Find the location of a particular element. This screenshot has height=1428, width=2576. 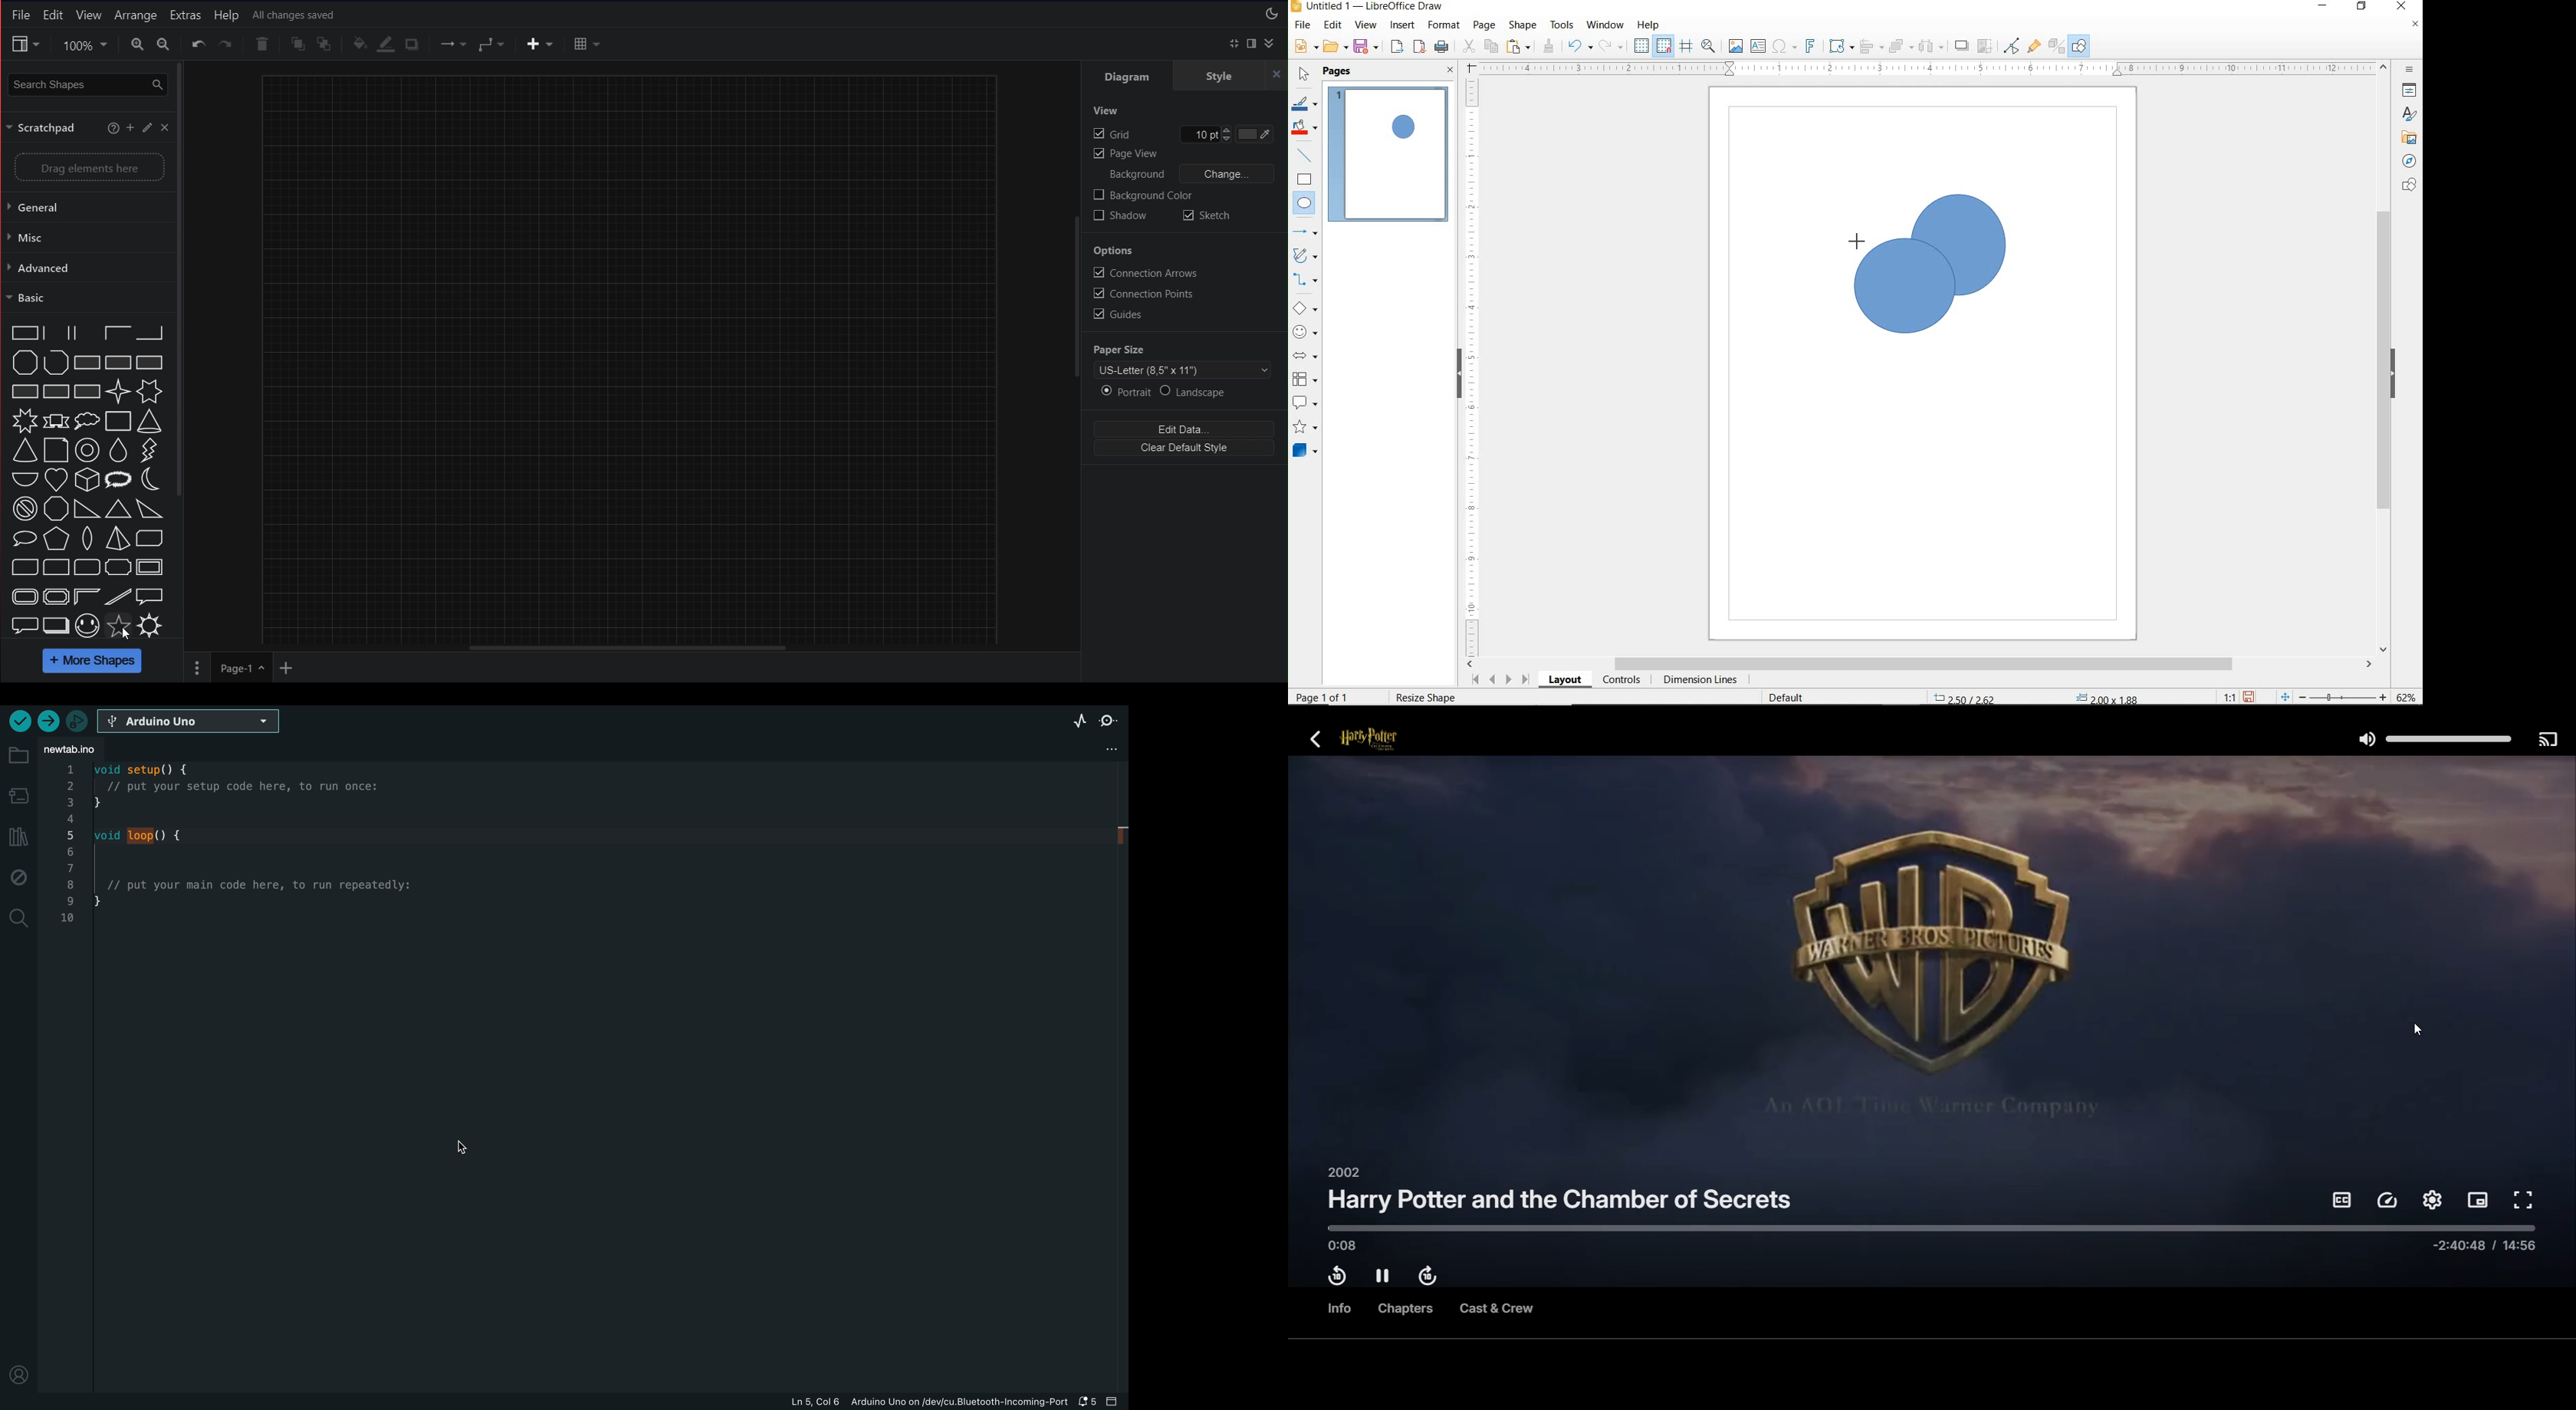

Page-1 is located at coordinates (242, 669).